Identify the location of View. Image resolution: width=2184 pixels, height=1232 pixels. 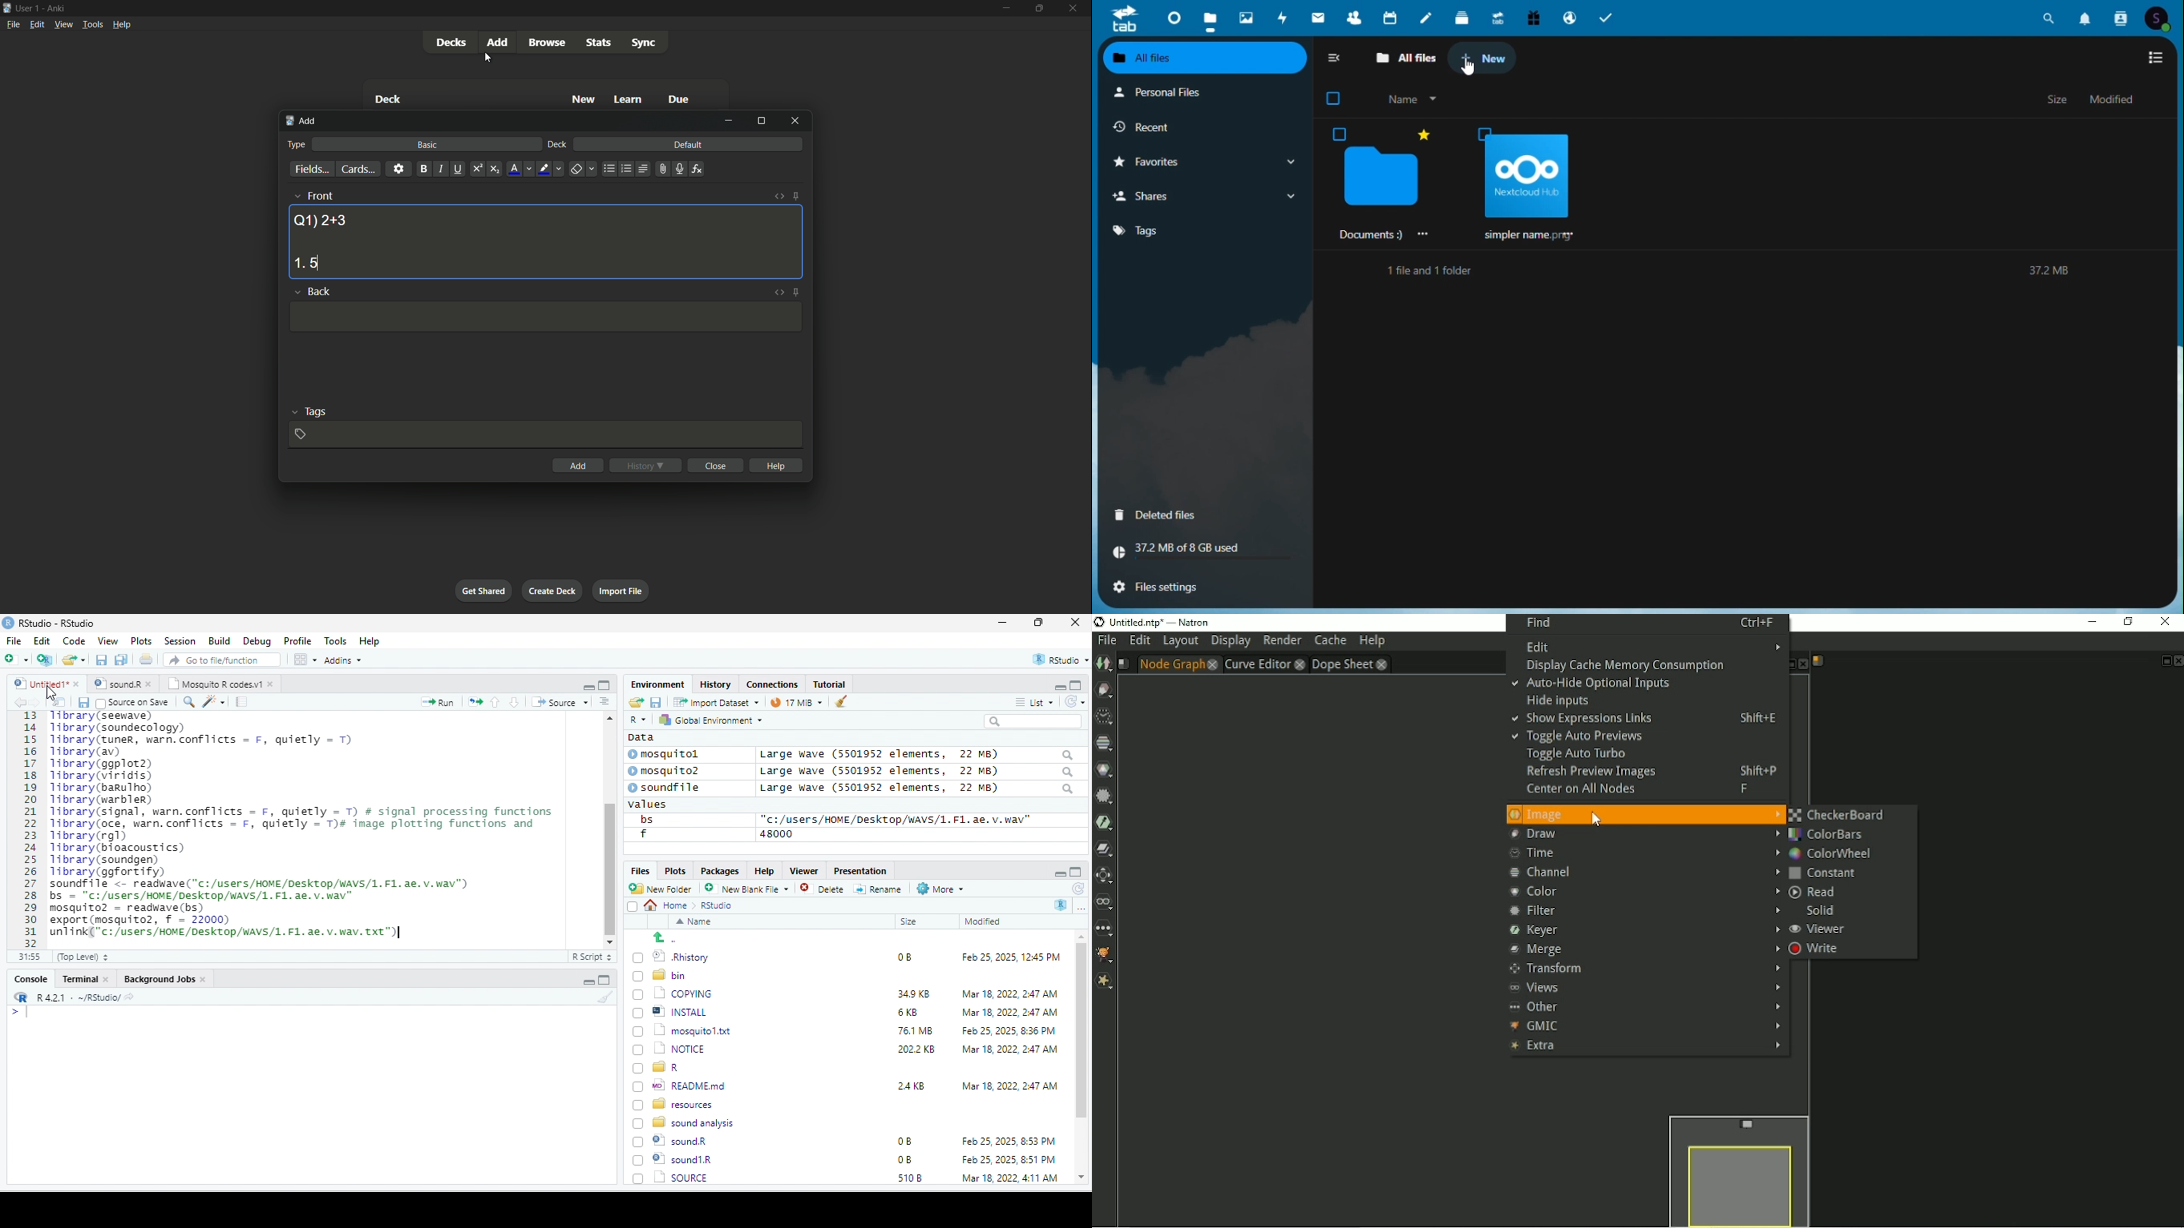
(107, 642).